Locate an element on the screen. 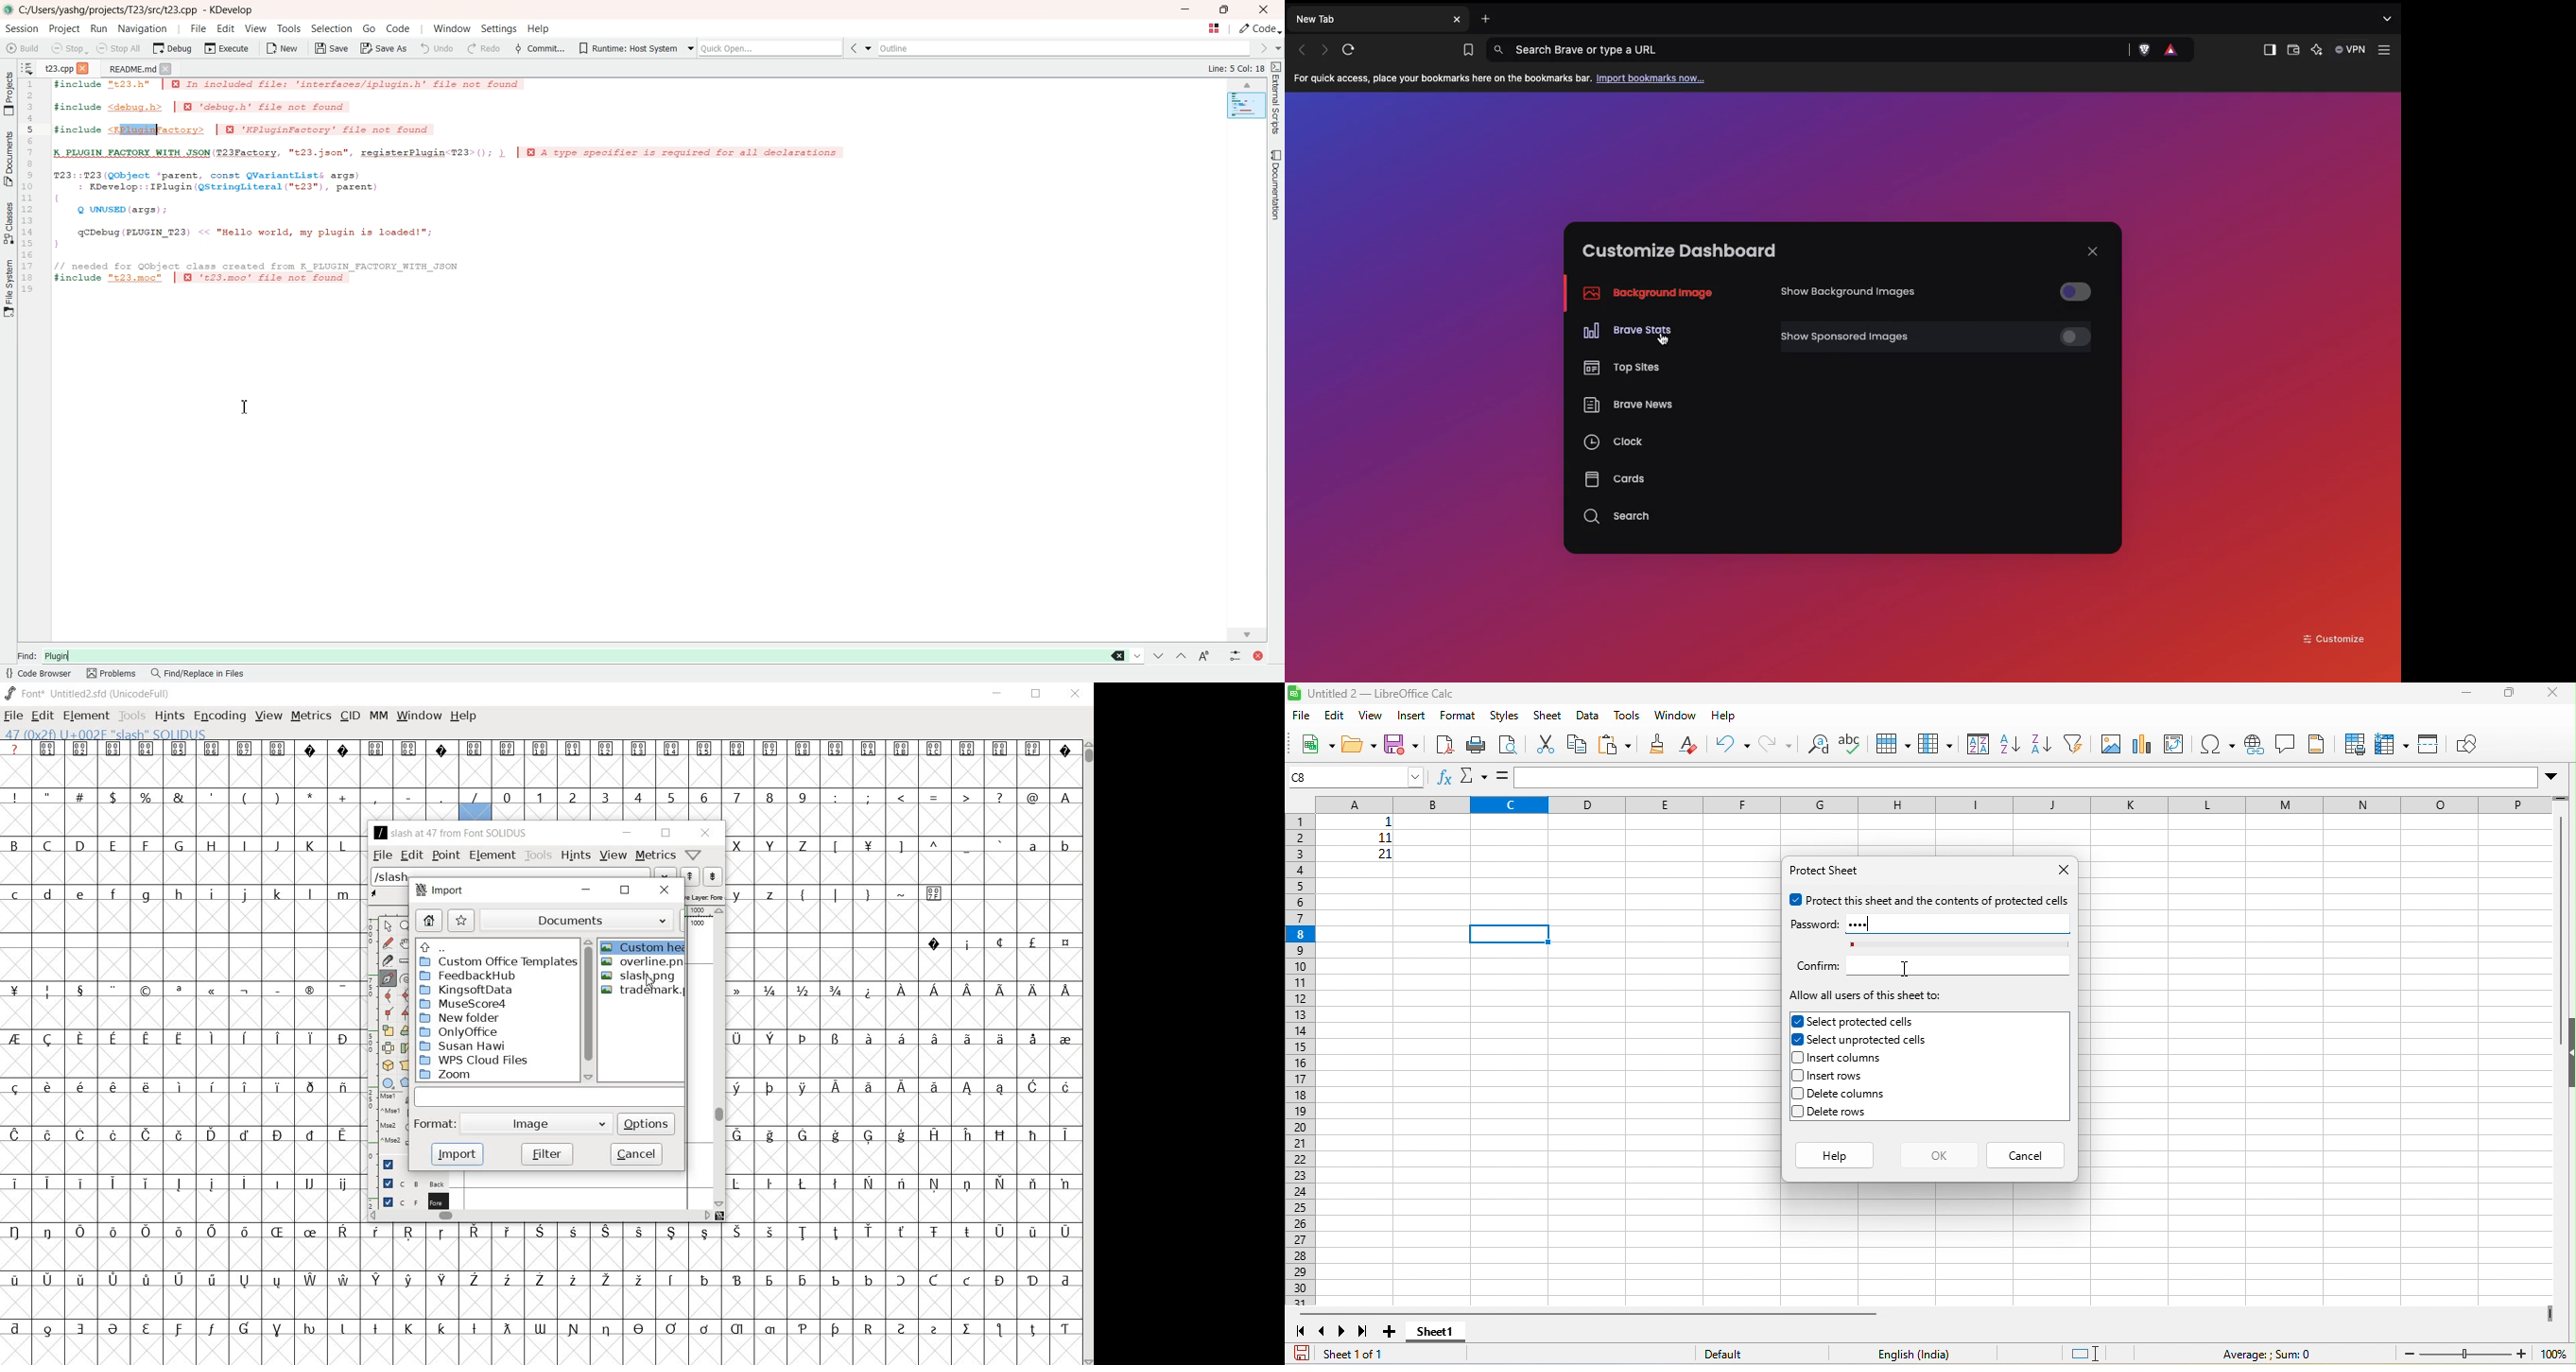  print is located at coordinates (1477, 743).